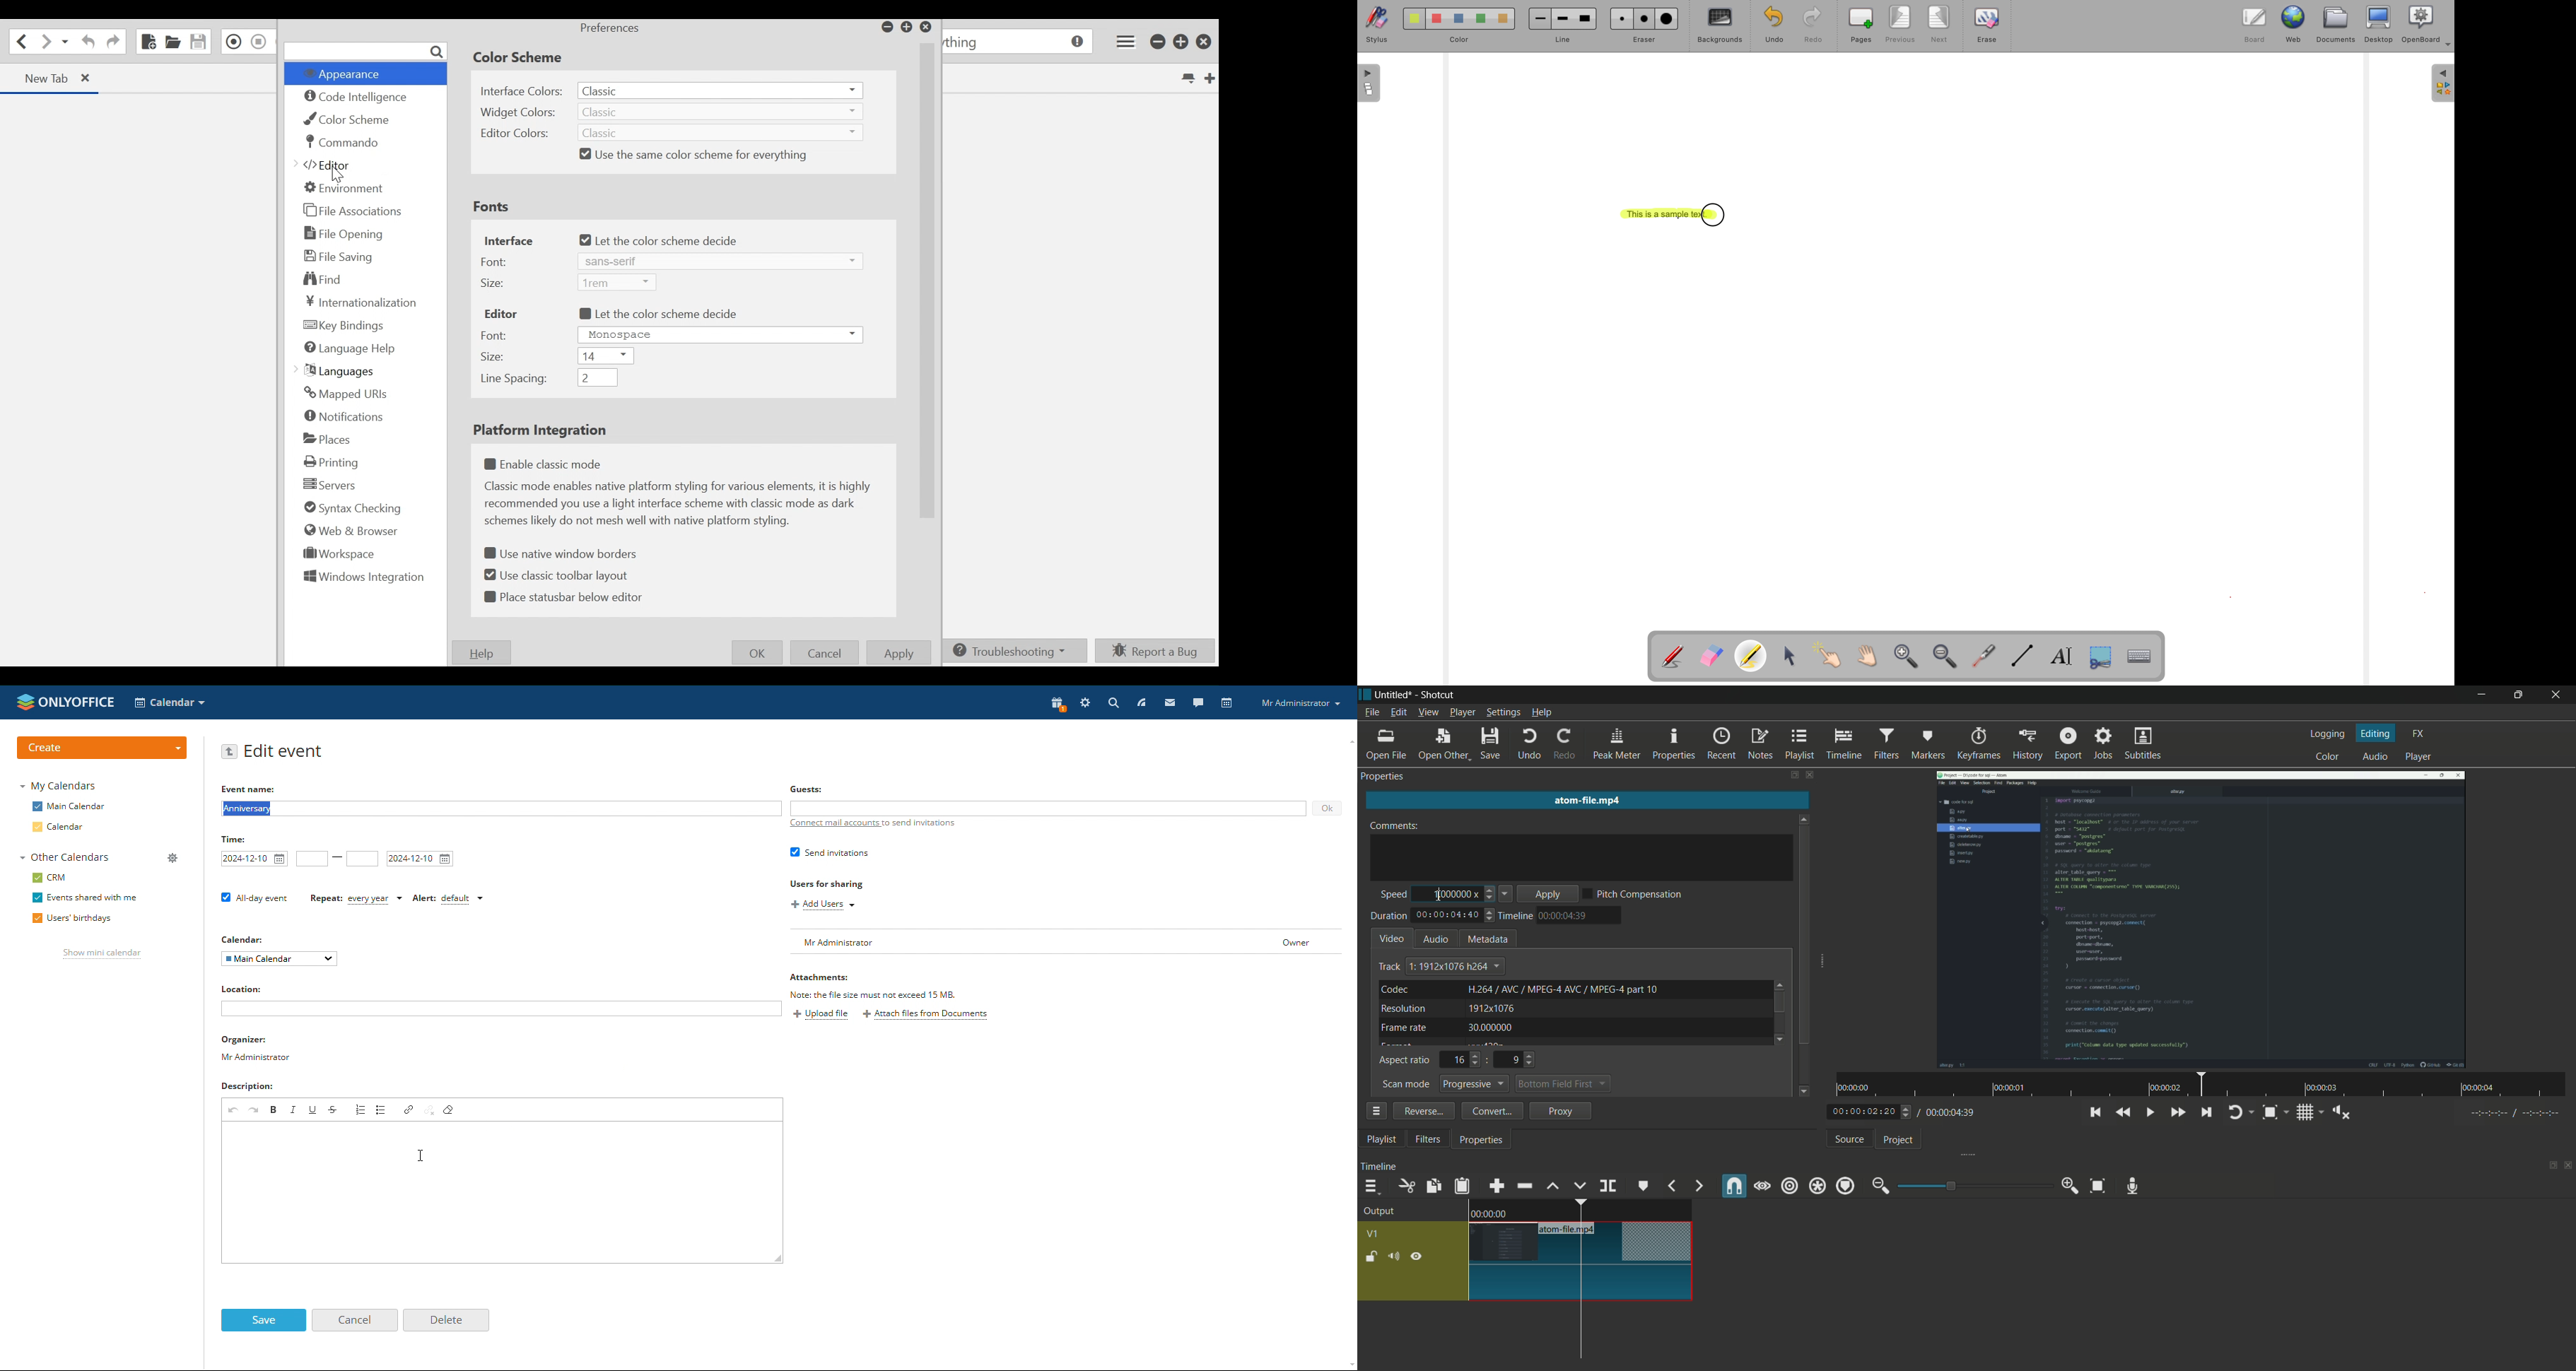  I want to click on zoom in, so click(1909, 657).